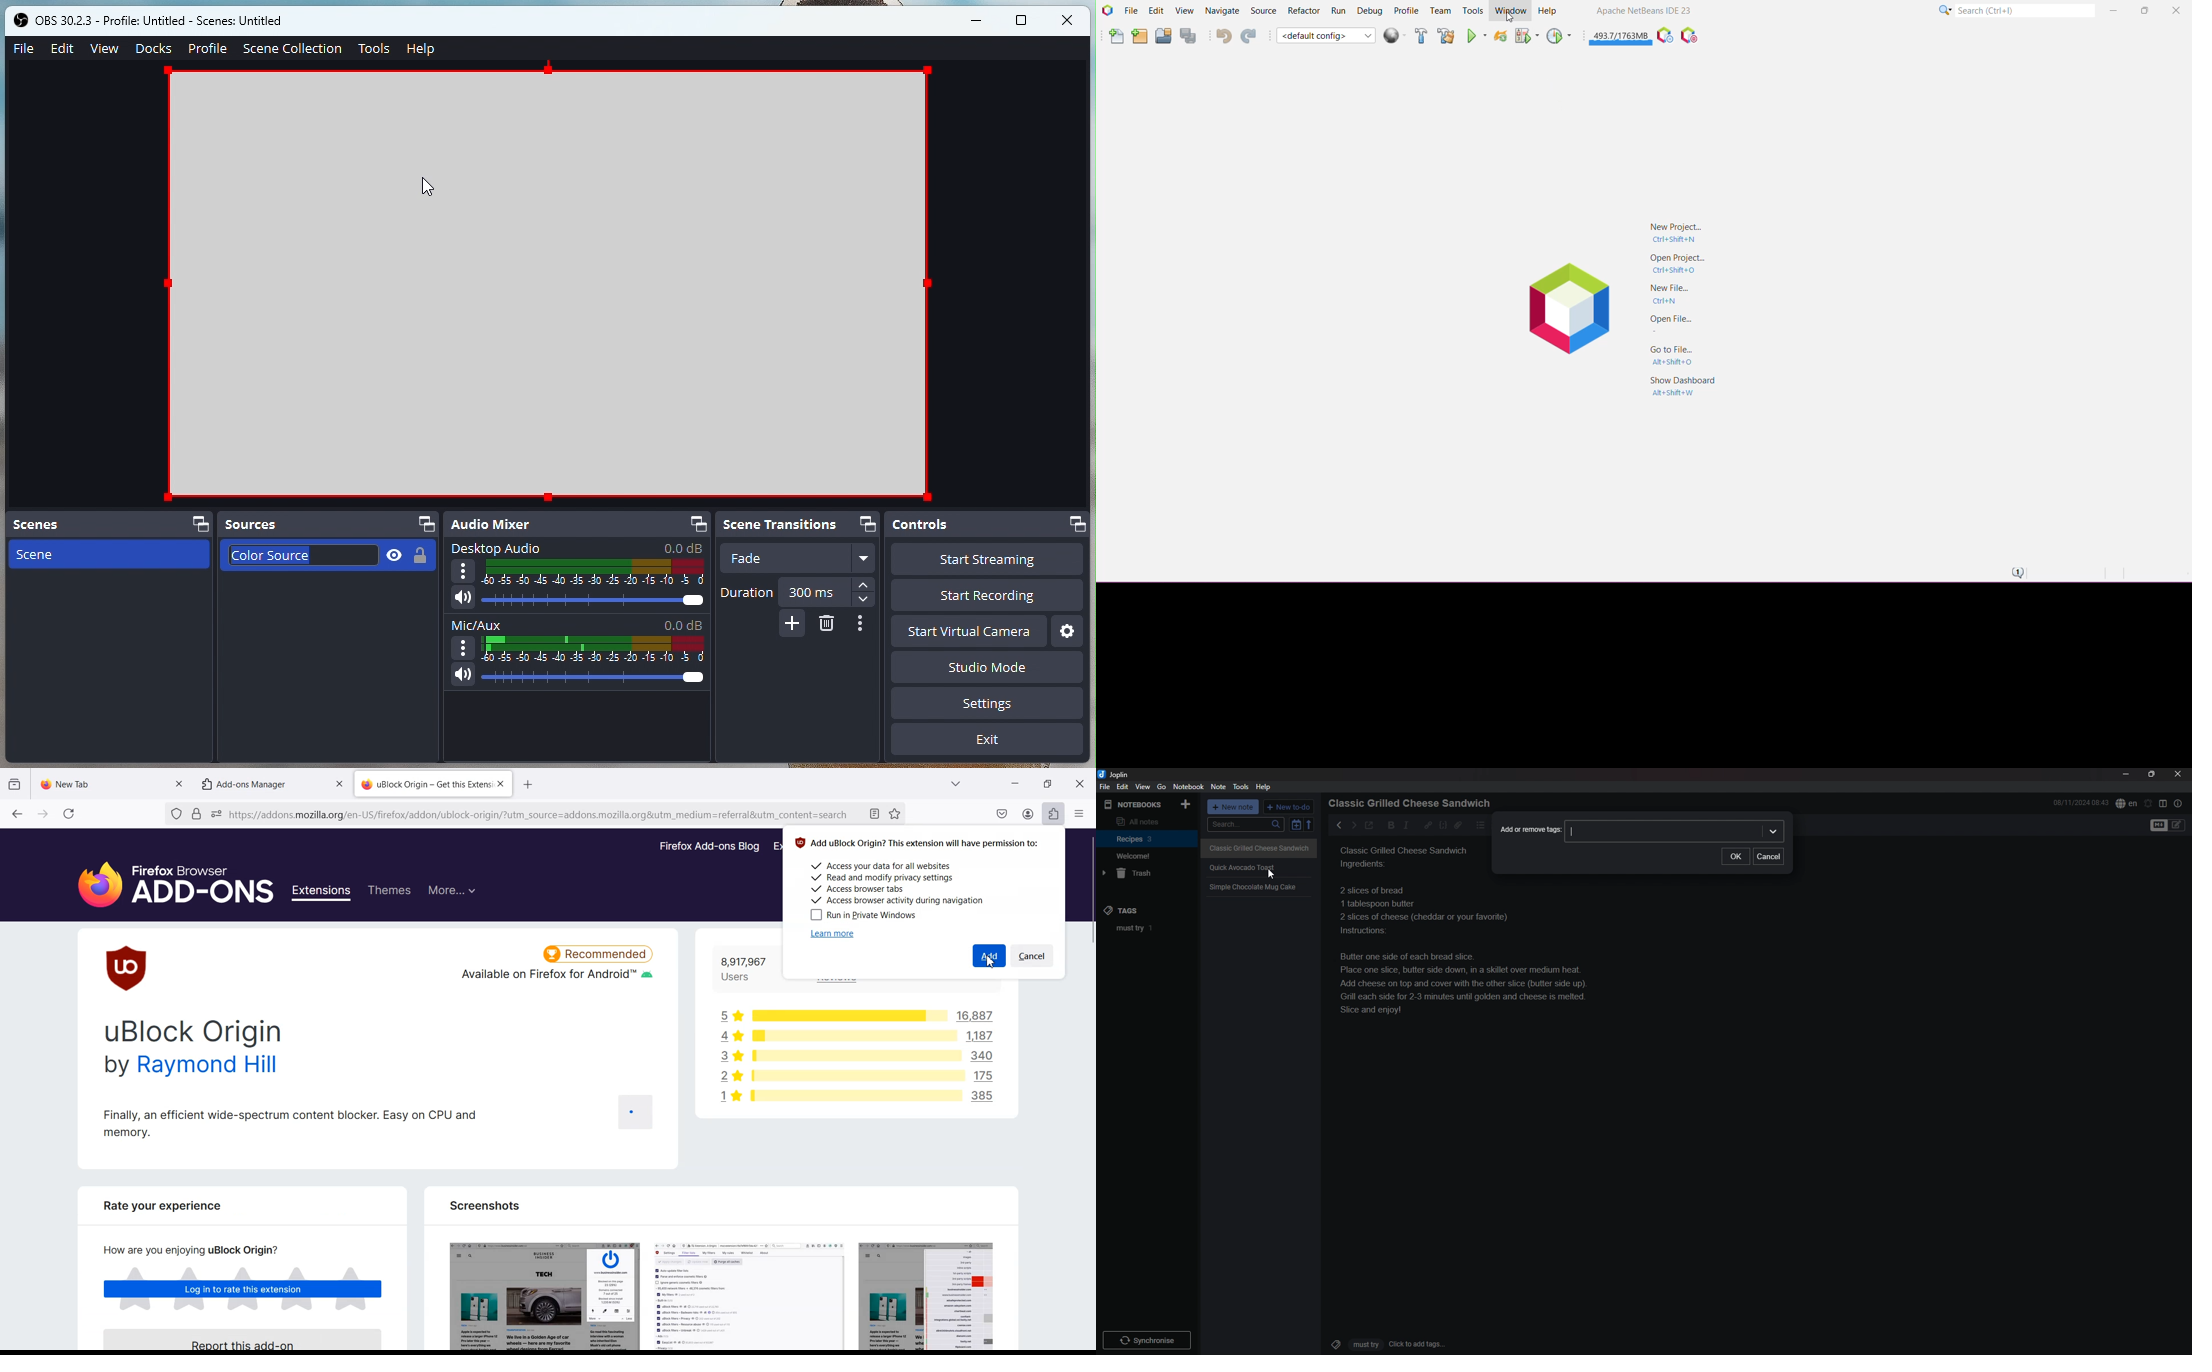 The width and height of the screenshot is (2212, 1372). I want to click on Add, so click(989, 956).